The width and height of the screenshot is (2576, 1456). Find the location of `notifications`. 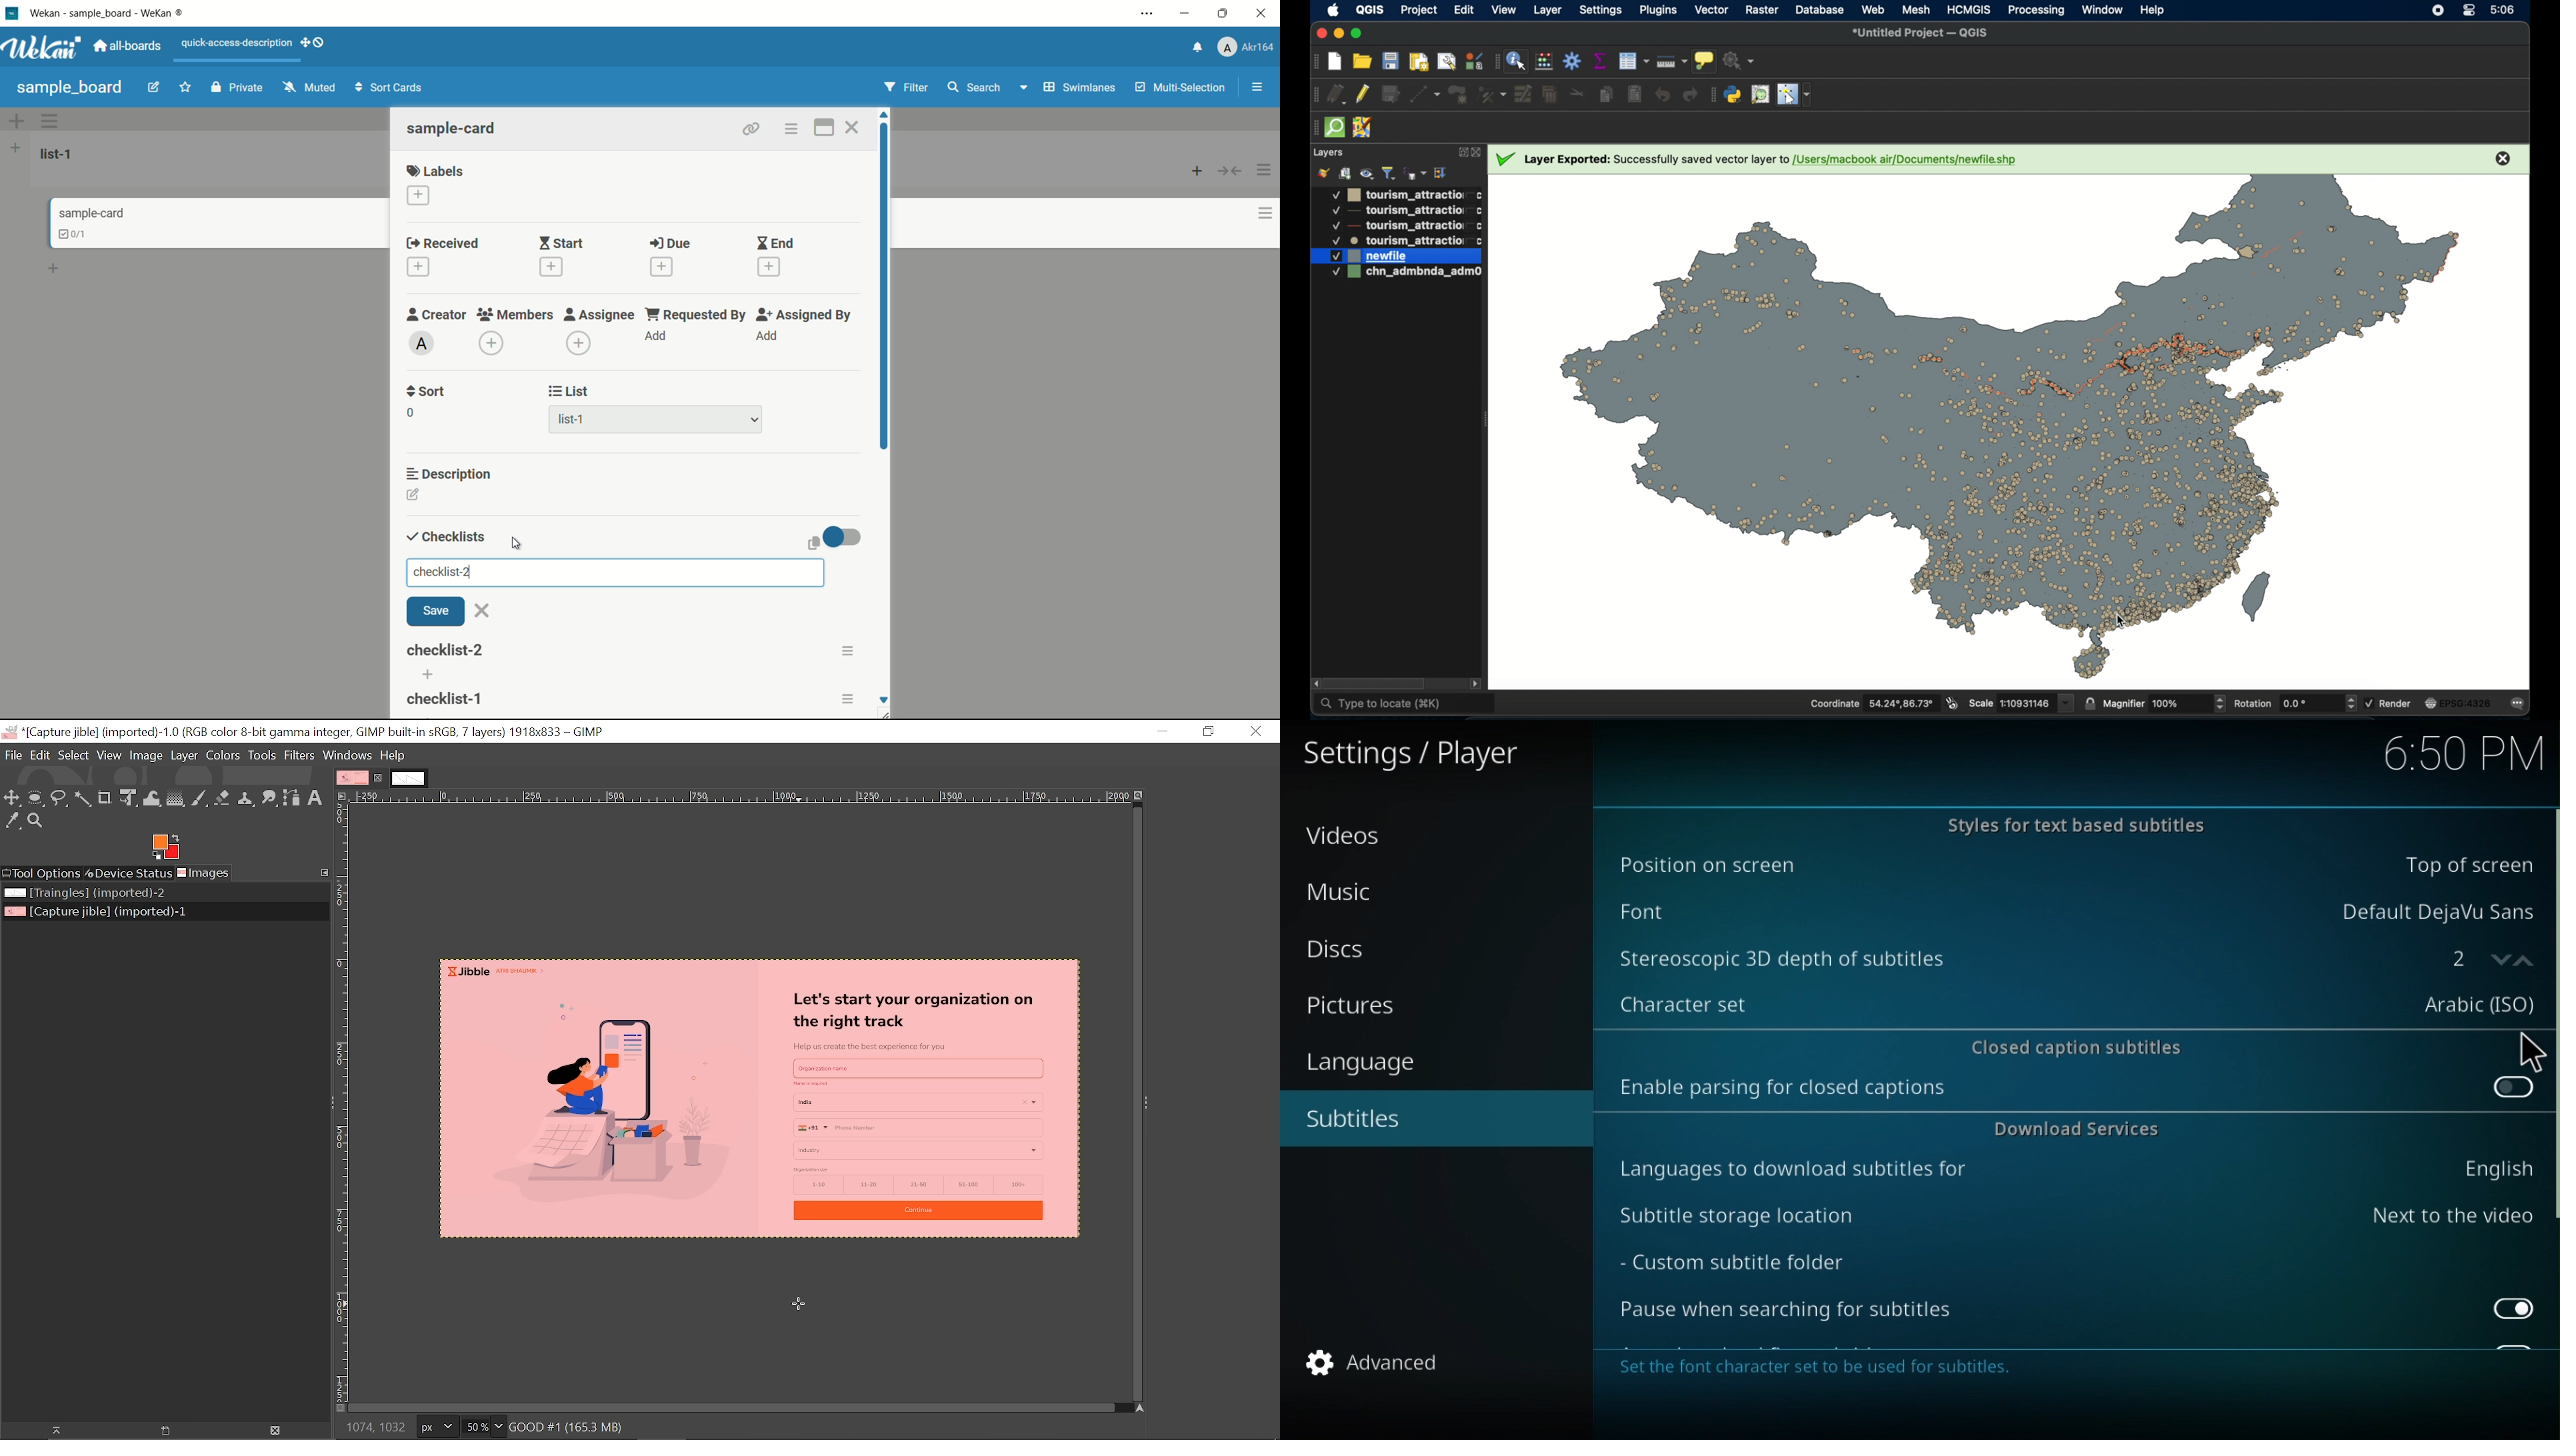

notifications is located at coordinates (1195, 46).